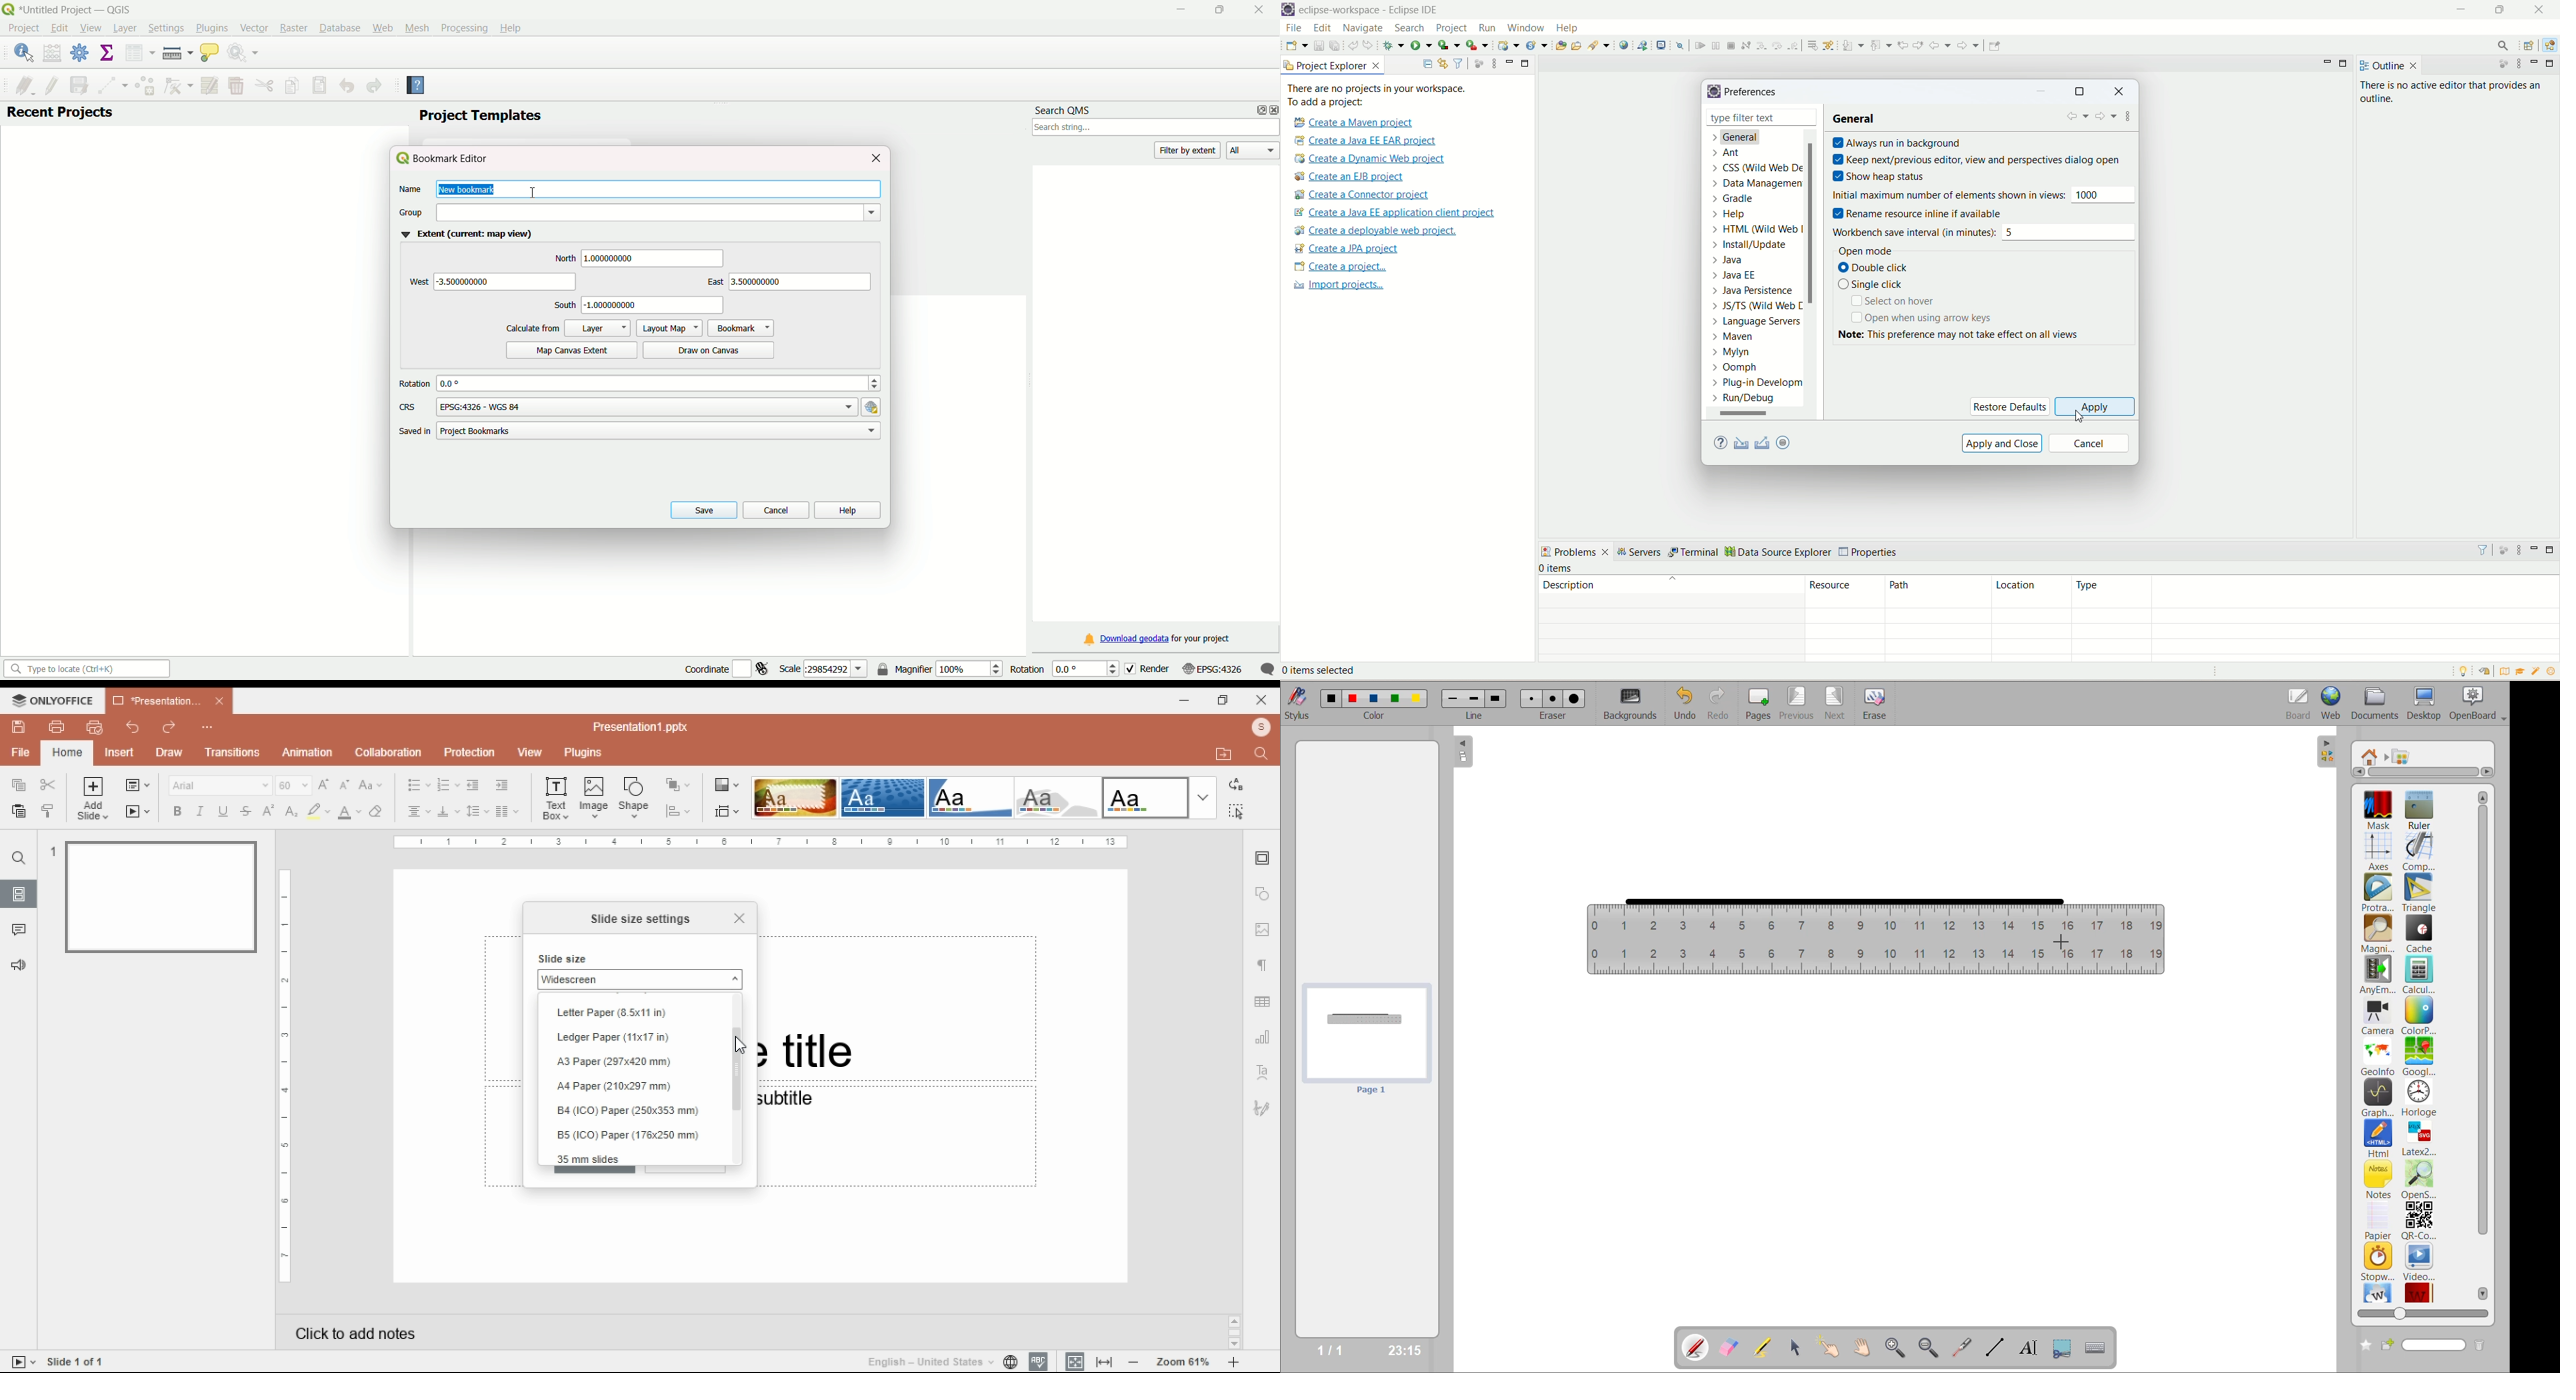 This screenshot has height=1400, width=2576. Describe the element at coordinates (1189, 150) in the screenshot. I see `filter` at that location.